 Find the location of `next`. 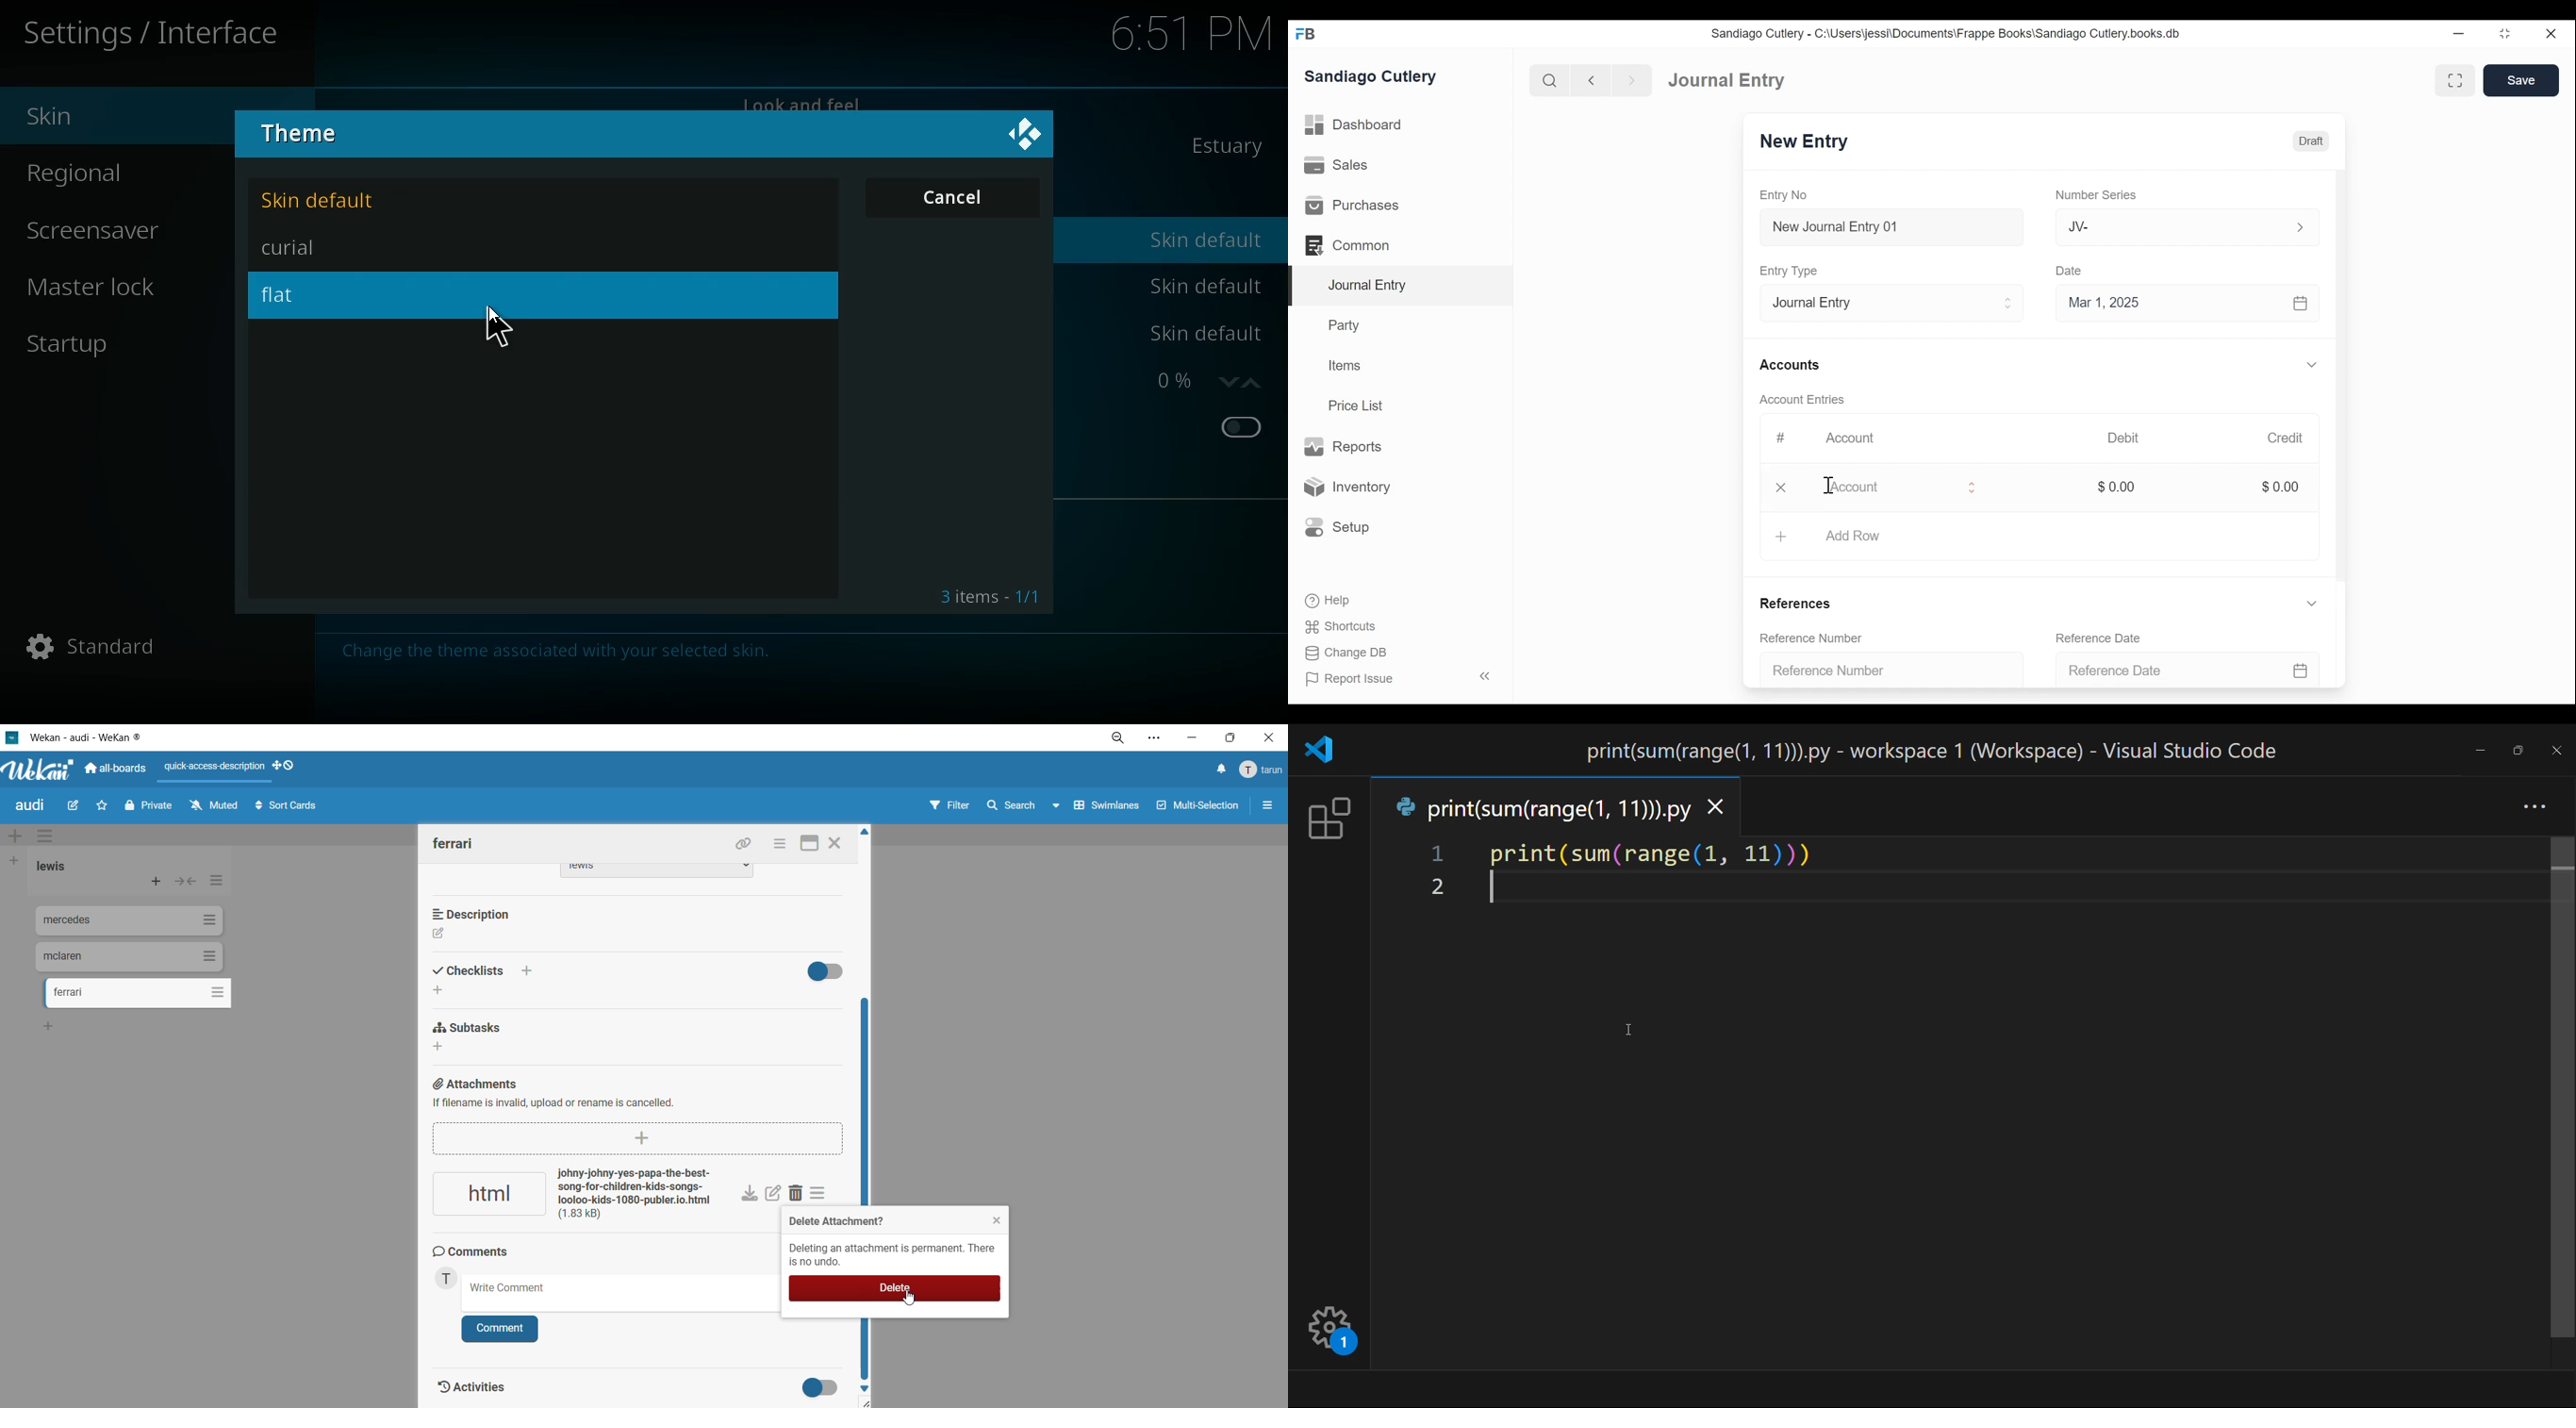

next is located at coordinates (1627, 78).